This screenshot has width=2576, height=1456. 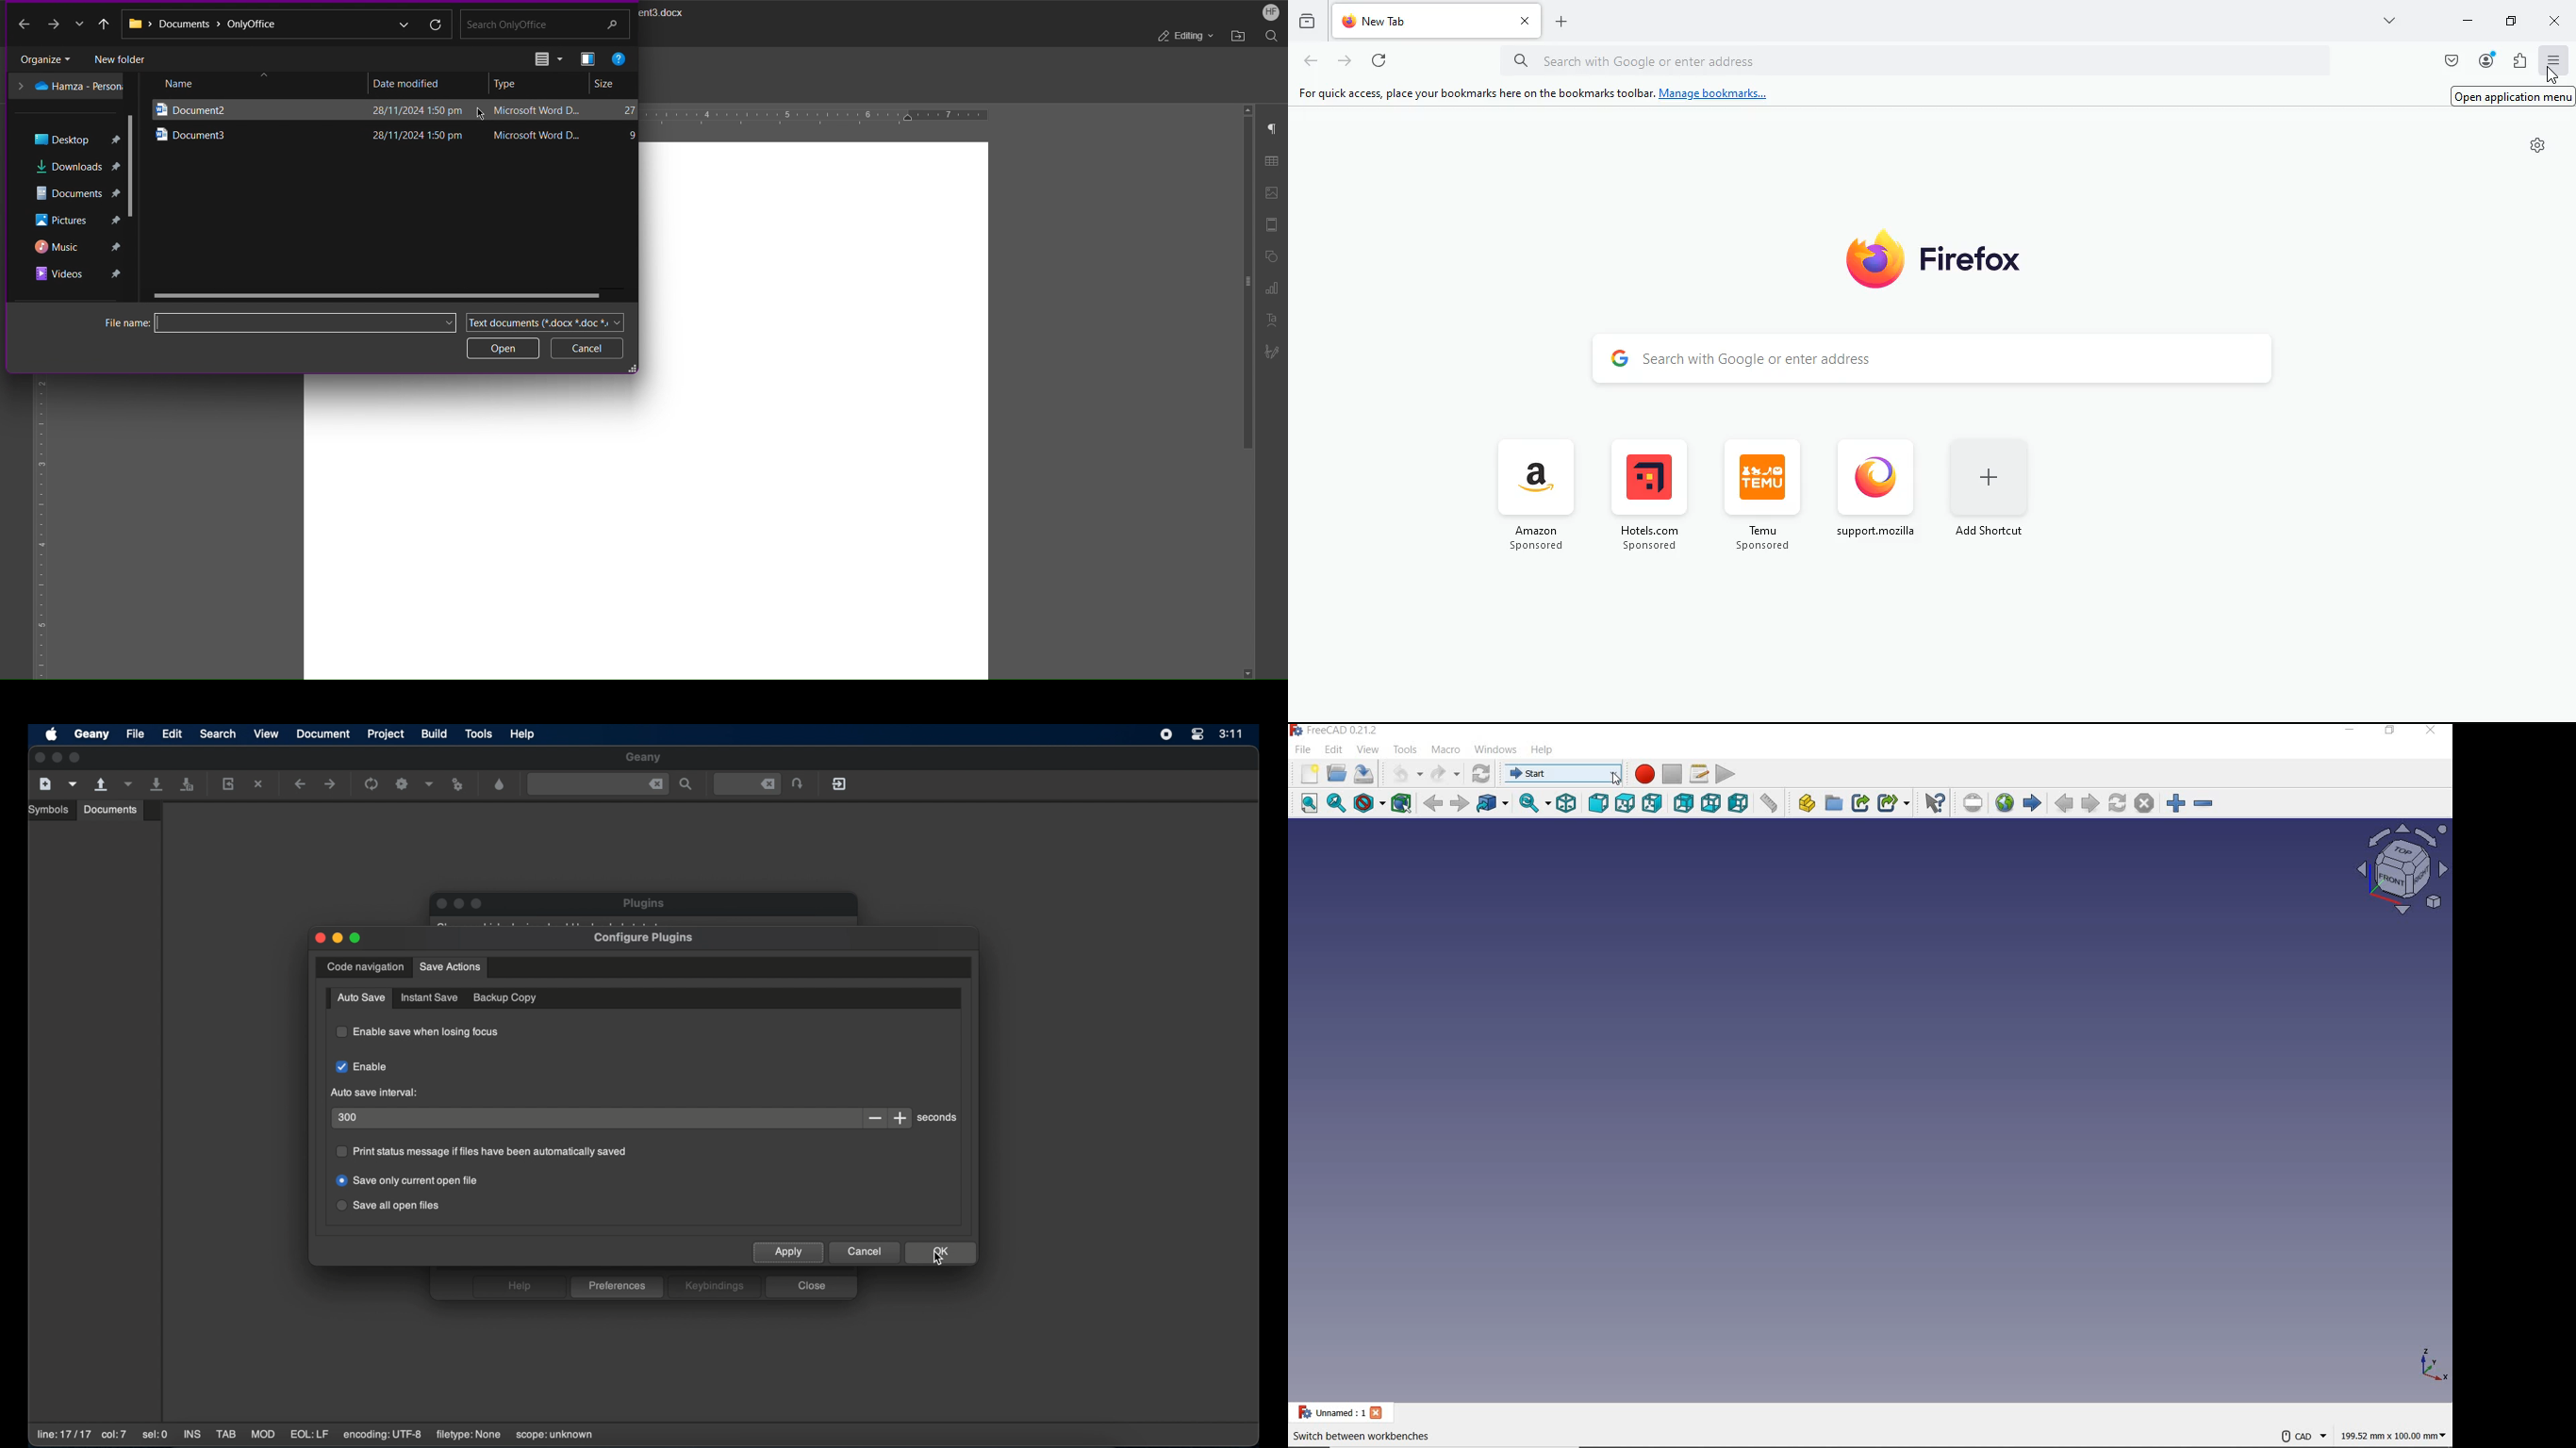 What do you see at coordinates (1273, 352) in the screenshot?
I see `Signature` at bounding box center [1273, 352].